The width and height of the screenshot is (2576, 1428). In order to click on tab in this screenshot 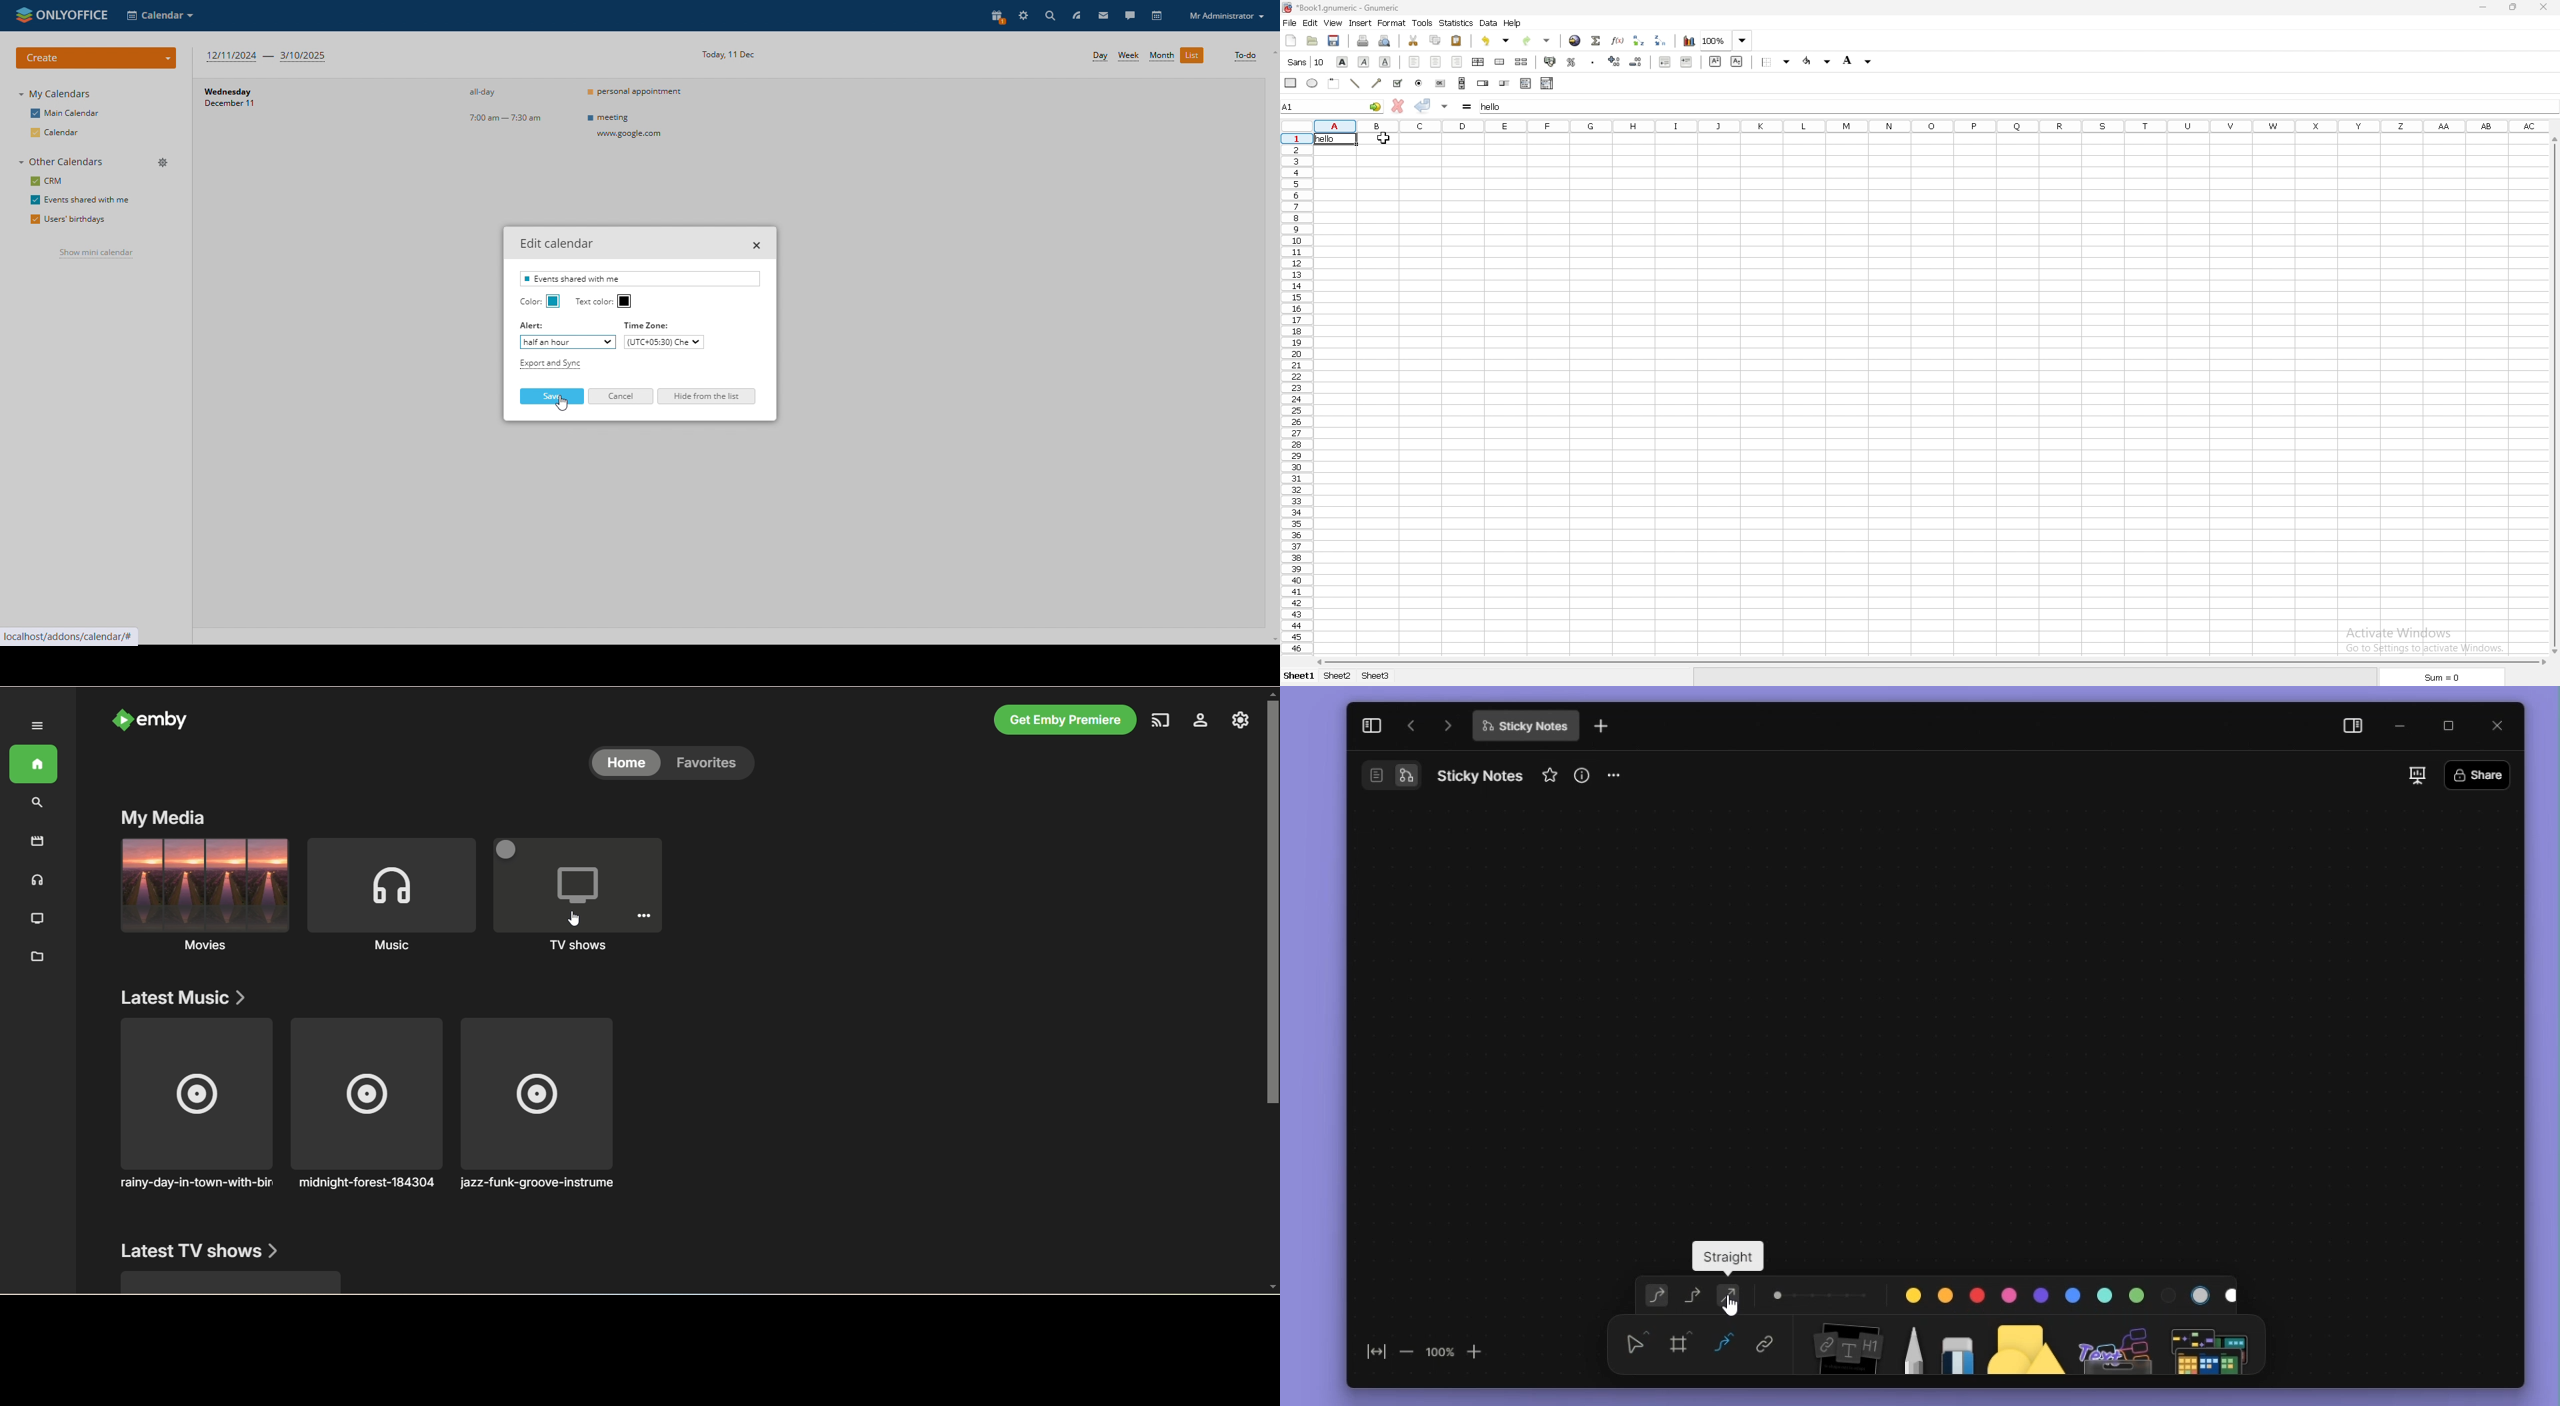, I will do `click(1375, 677)`.